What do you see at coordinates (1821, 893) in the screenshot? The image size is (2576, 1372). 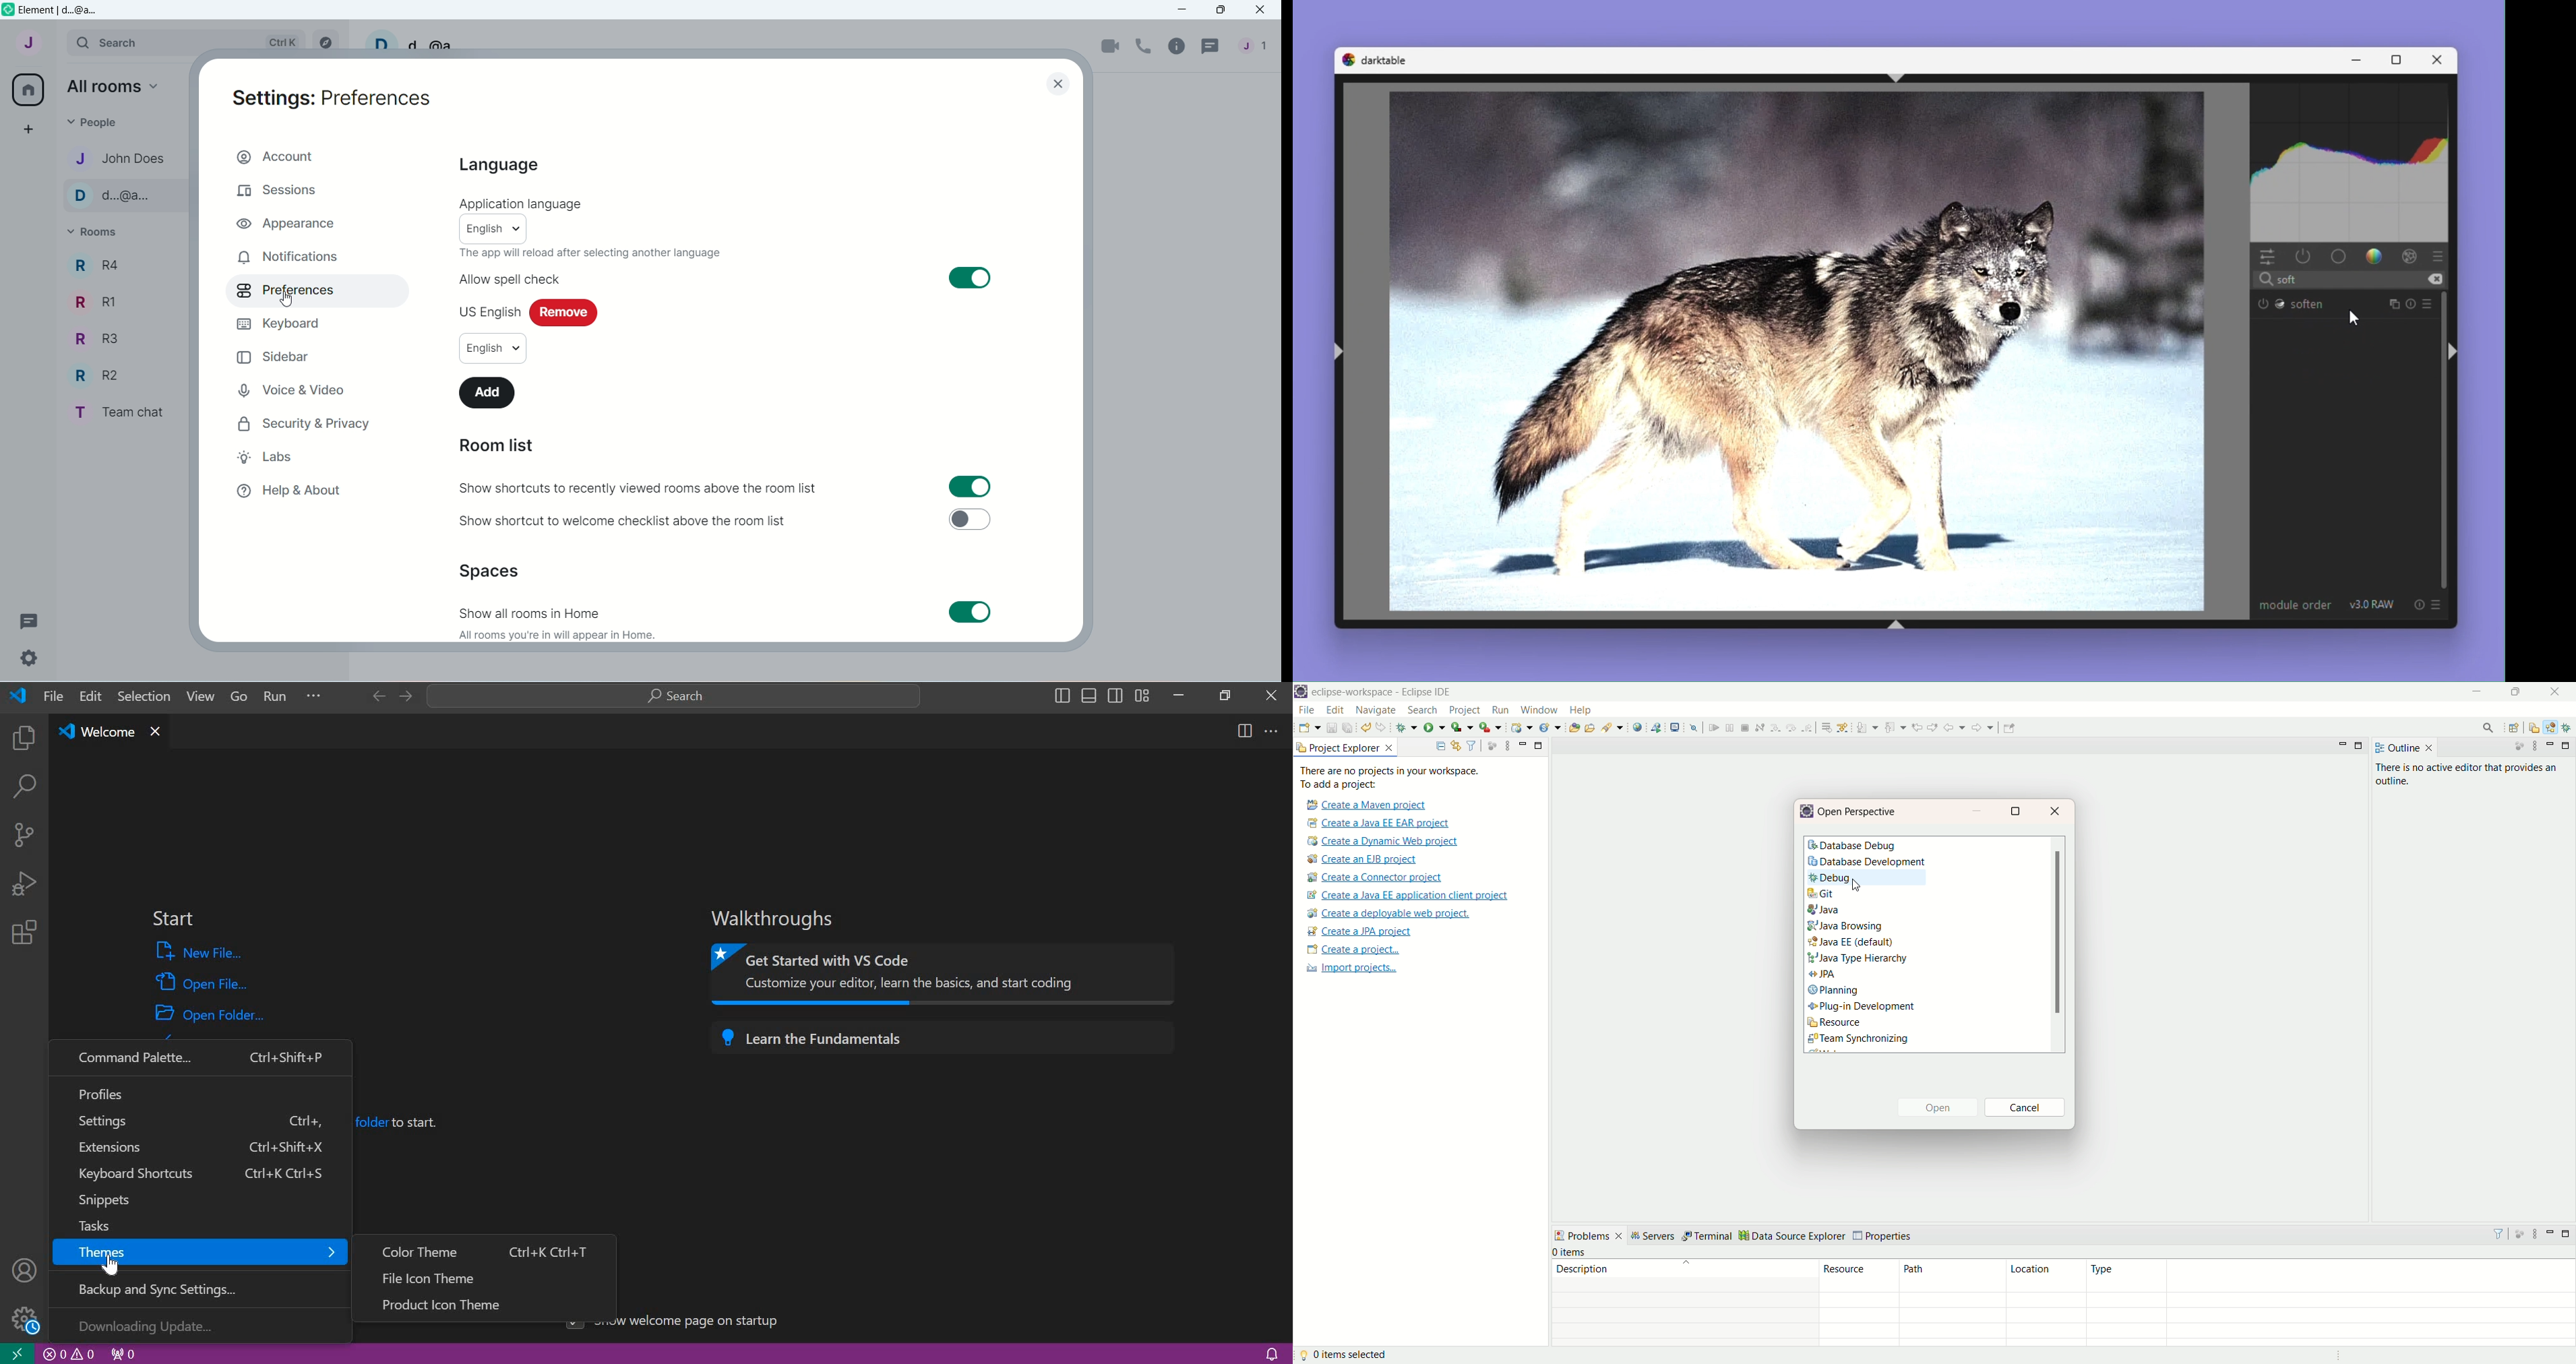 I see `git` at bounding box center [1821, 893].